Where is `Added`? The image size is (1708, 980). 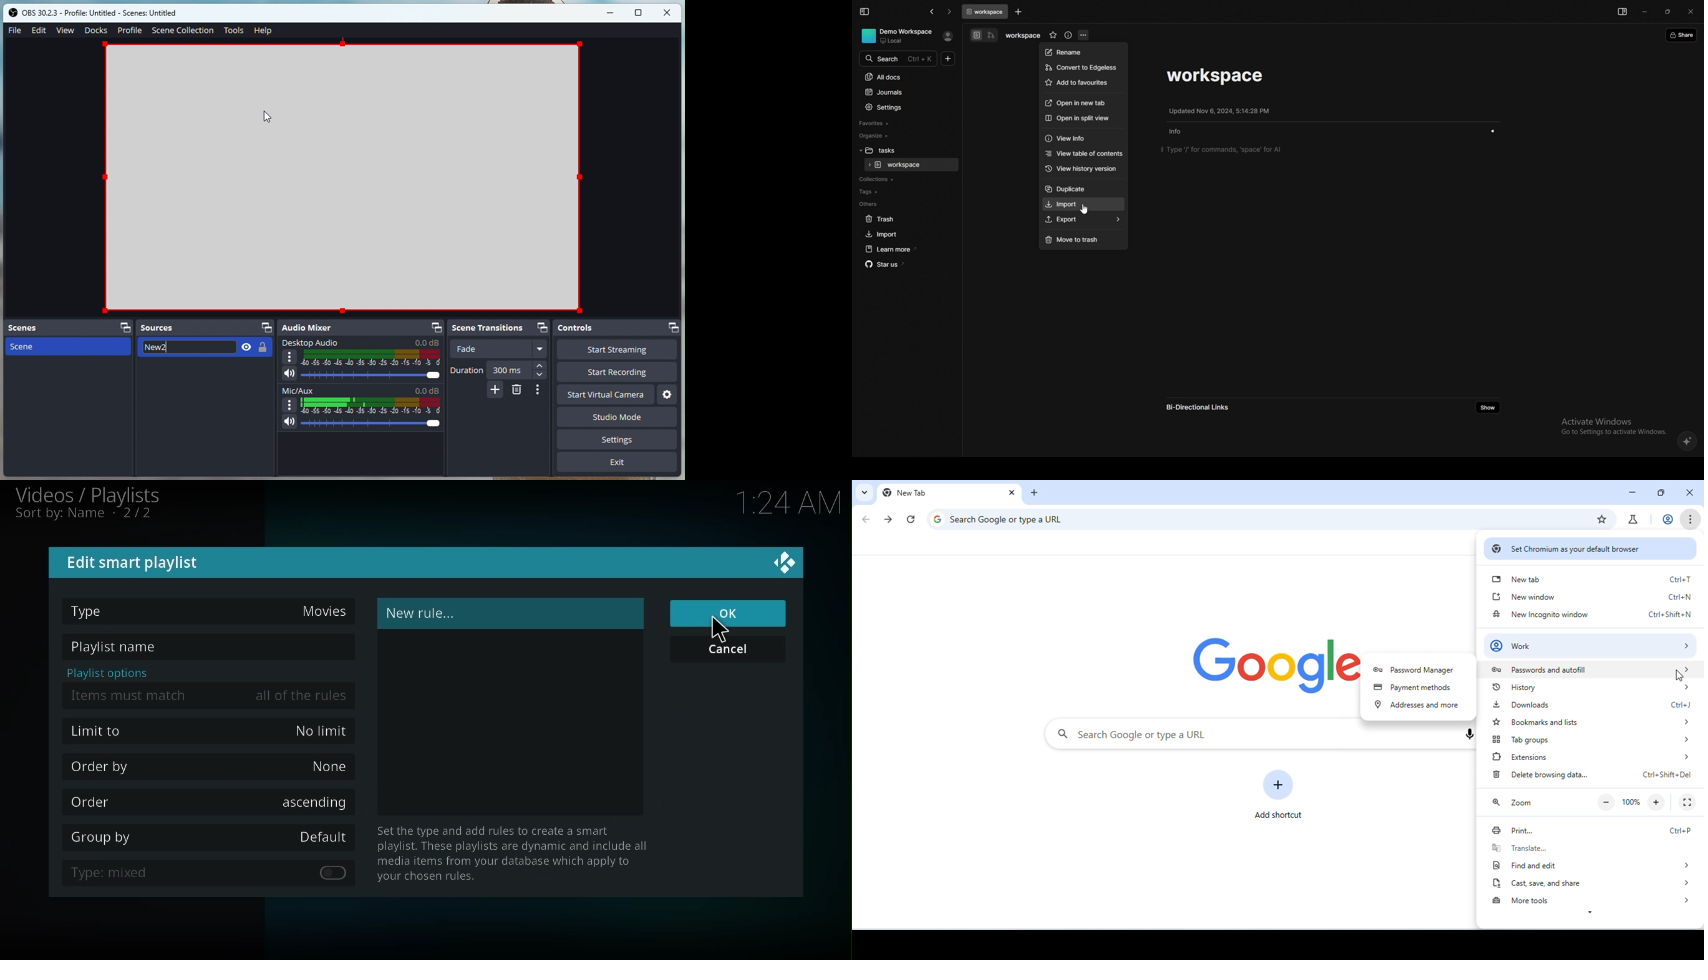
Added is located at coordinates (495, 391).